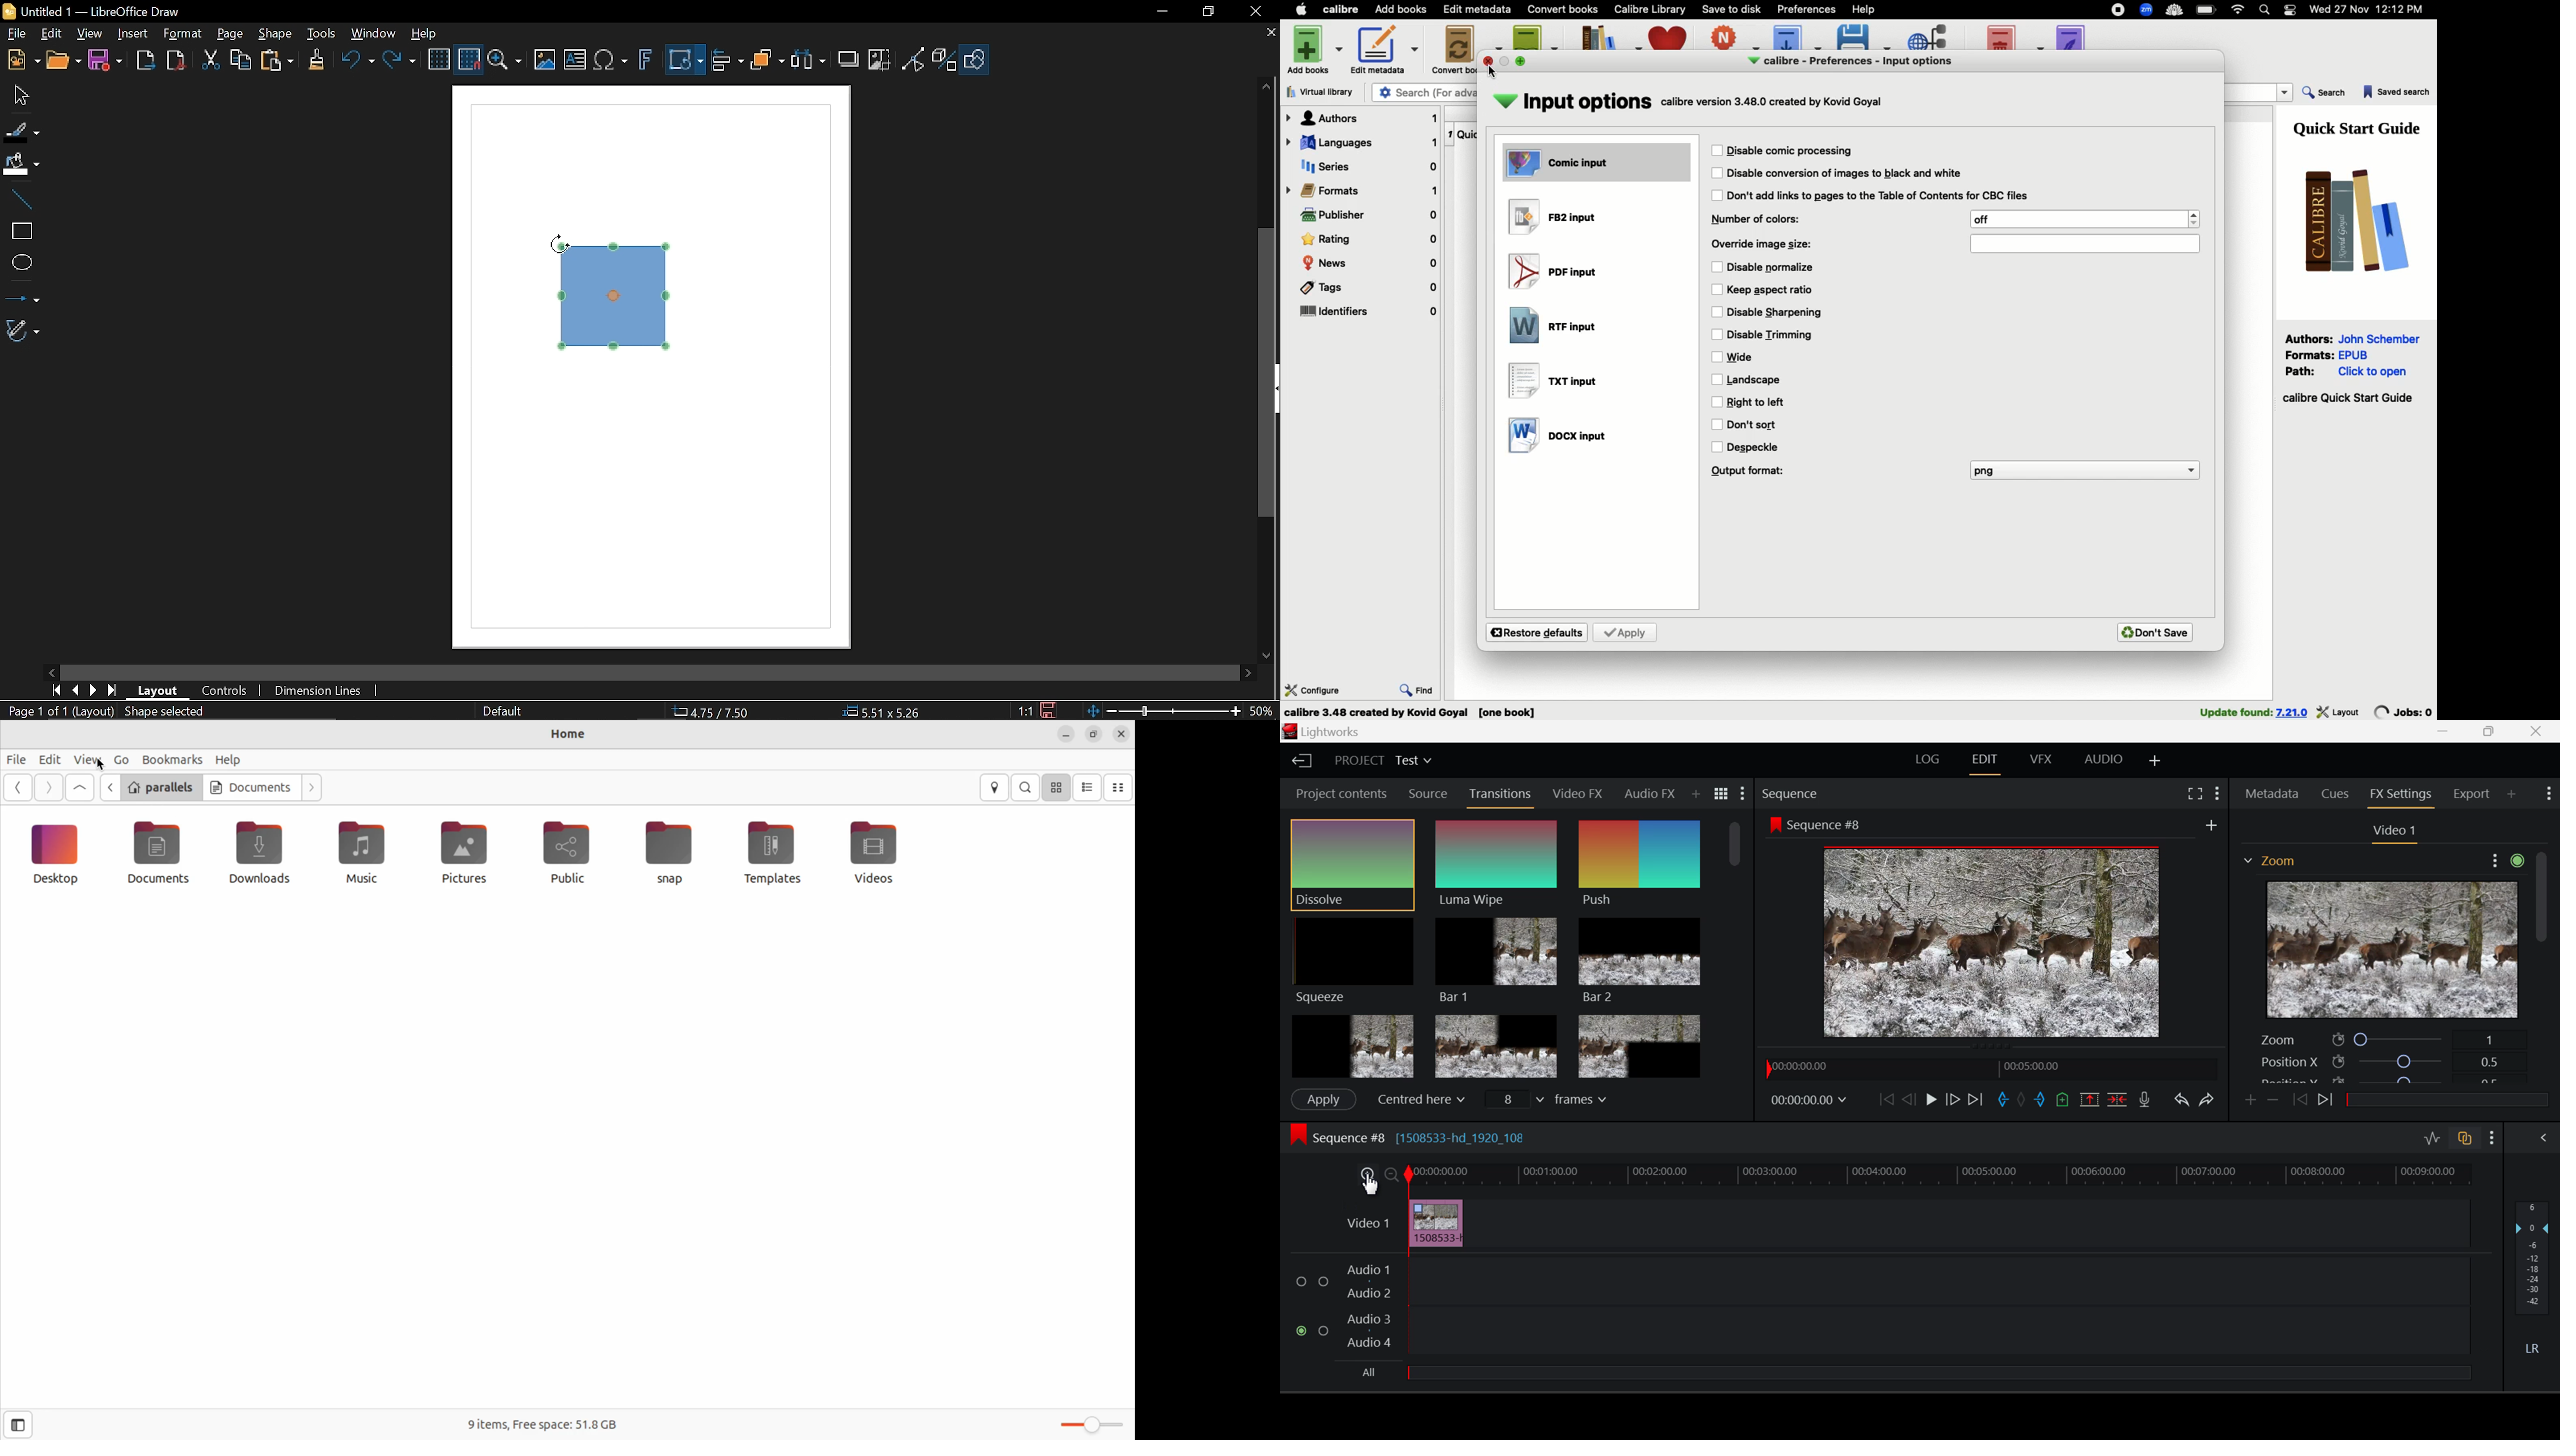  I want to click on insert fontwork, so click(643, 60).